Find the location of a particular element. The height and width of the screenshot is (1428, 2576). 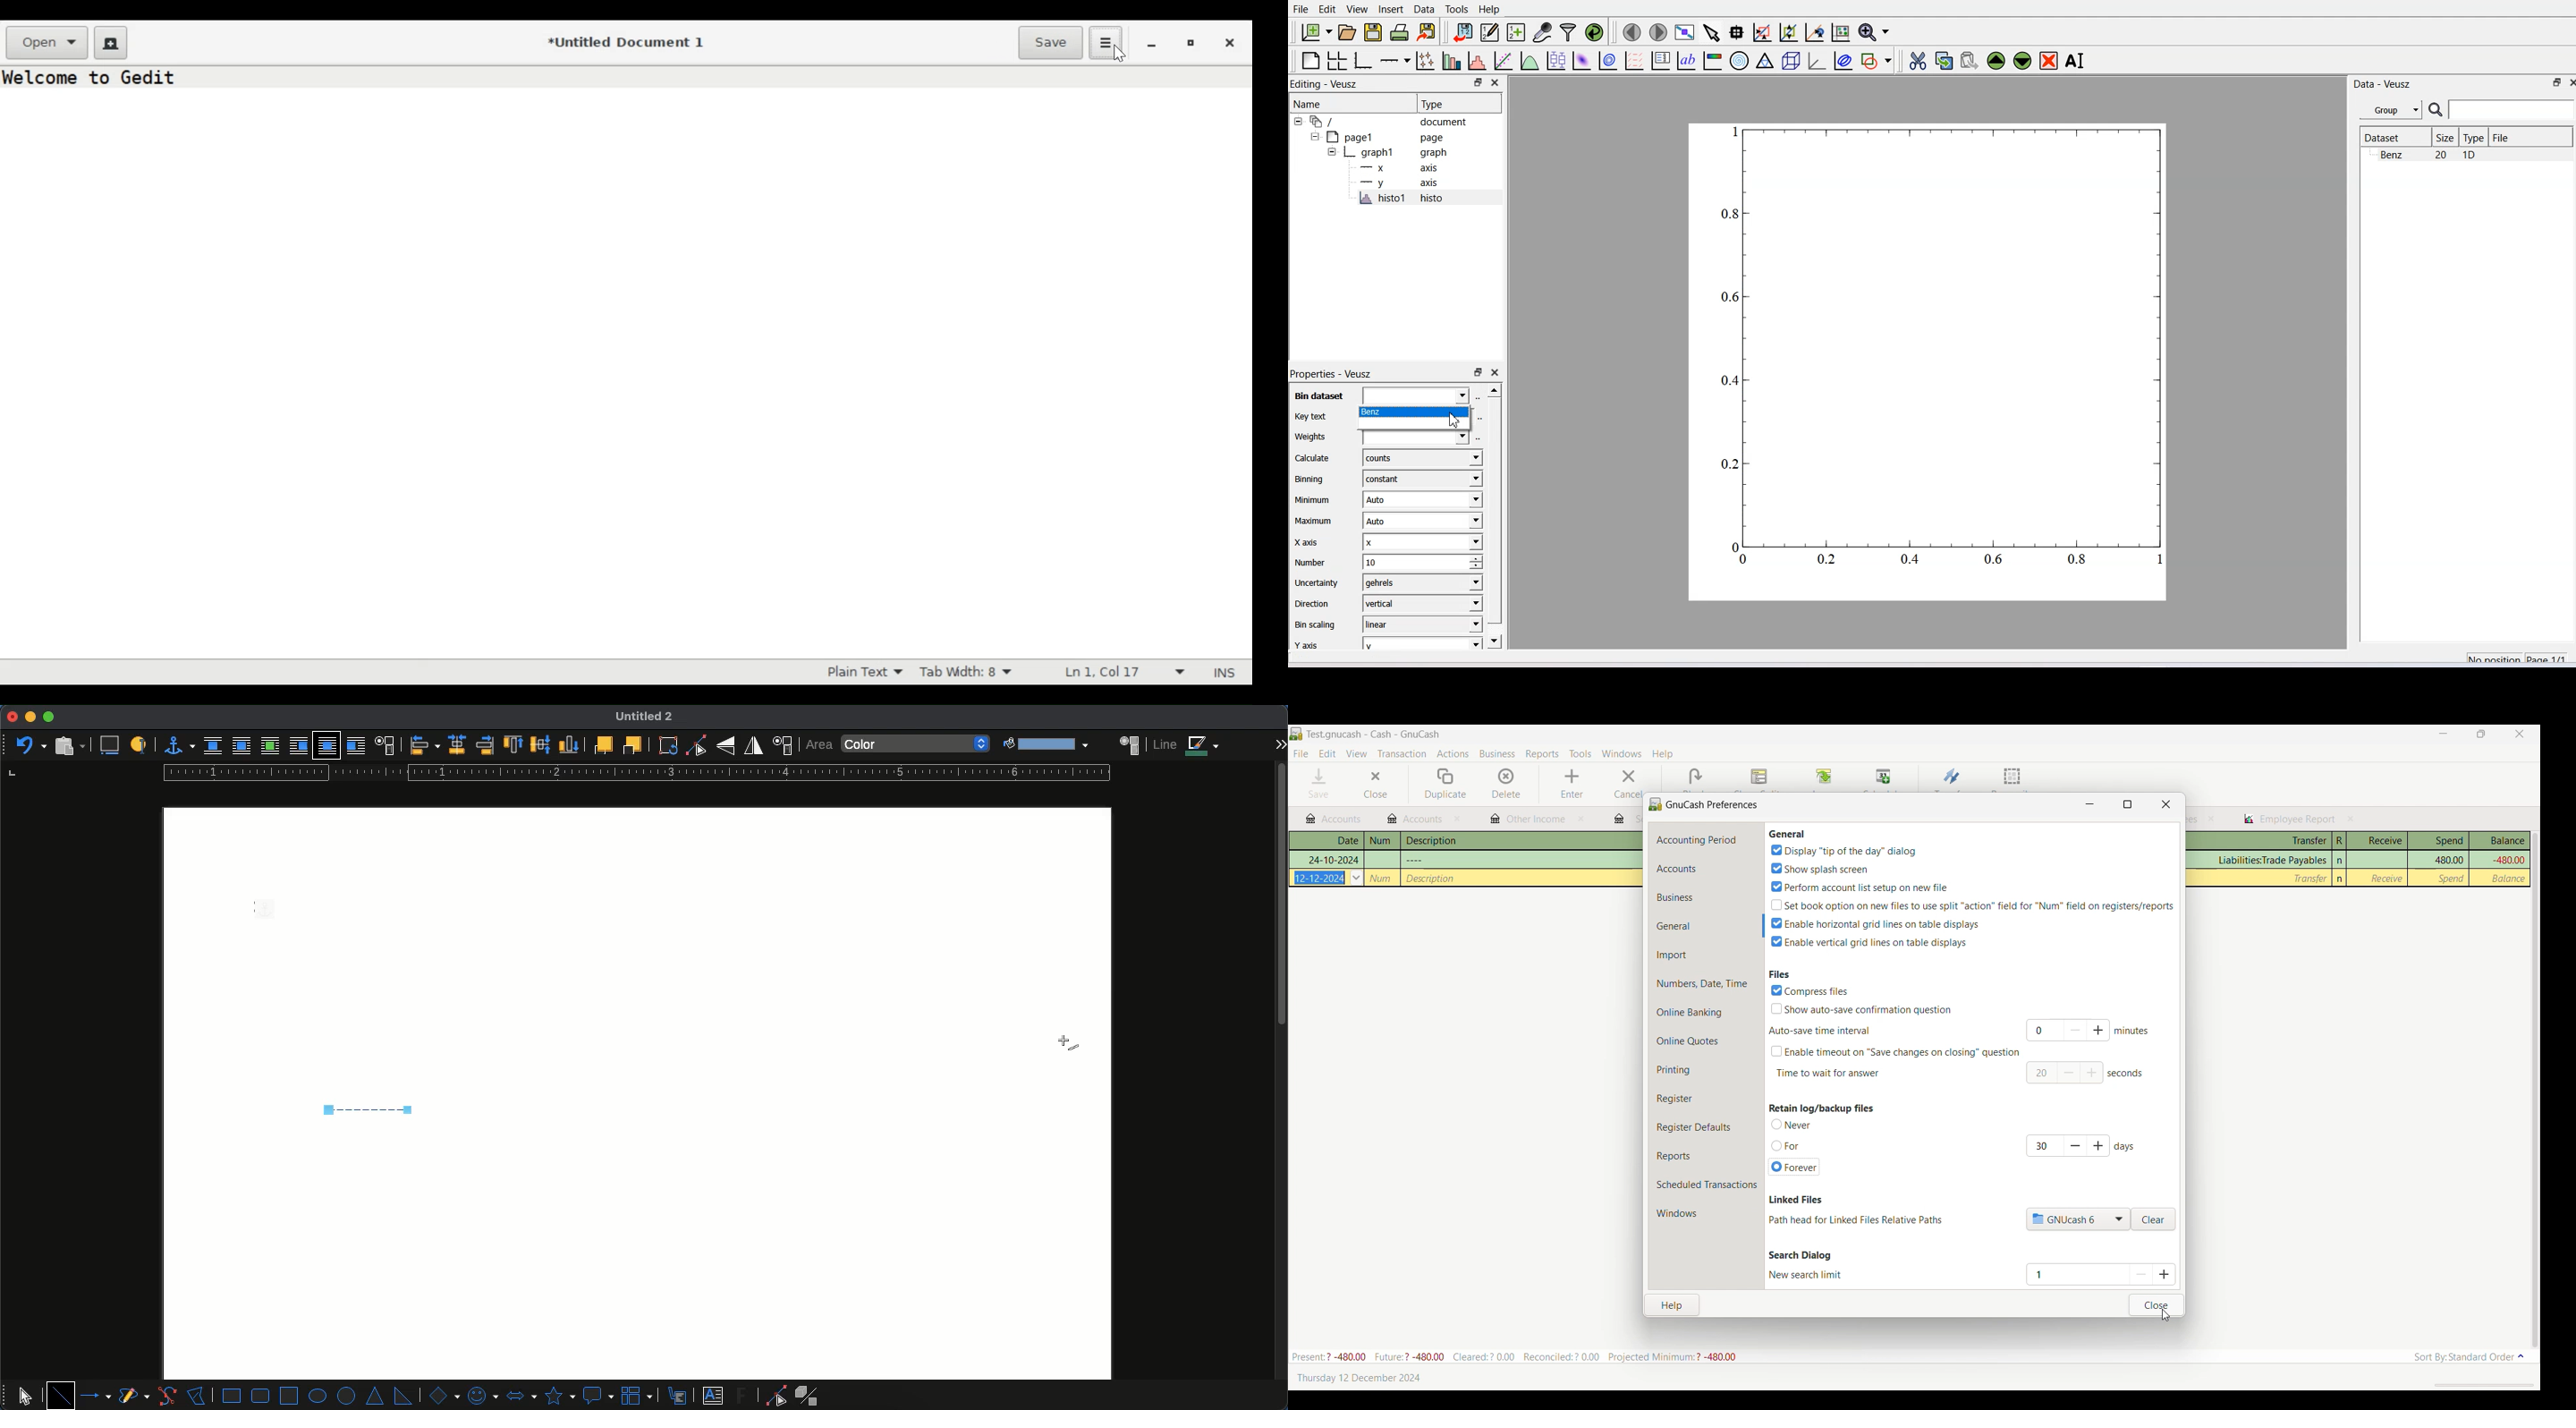

Enter is located at coordinates (1571, 784).